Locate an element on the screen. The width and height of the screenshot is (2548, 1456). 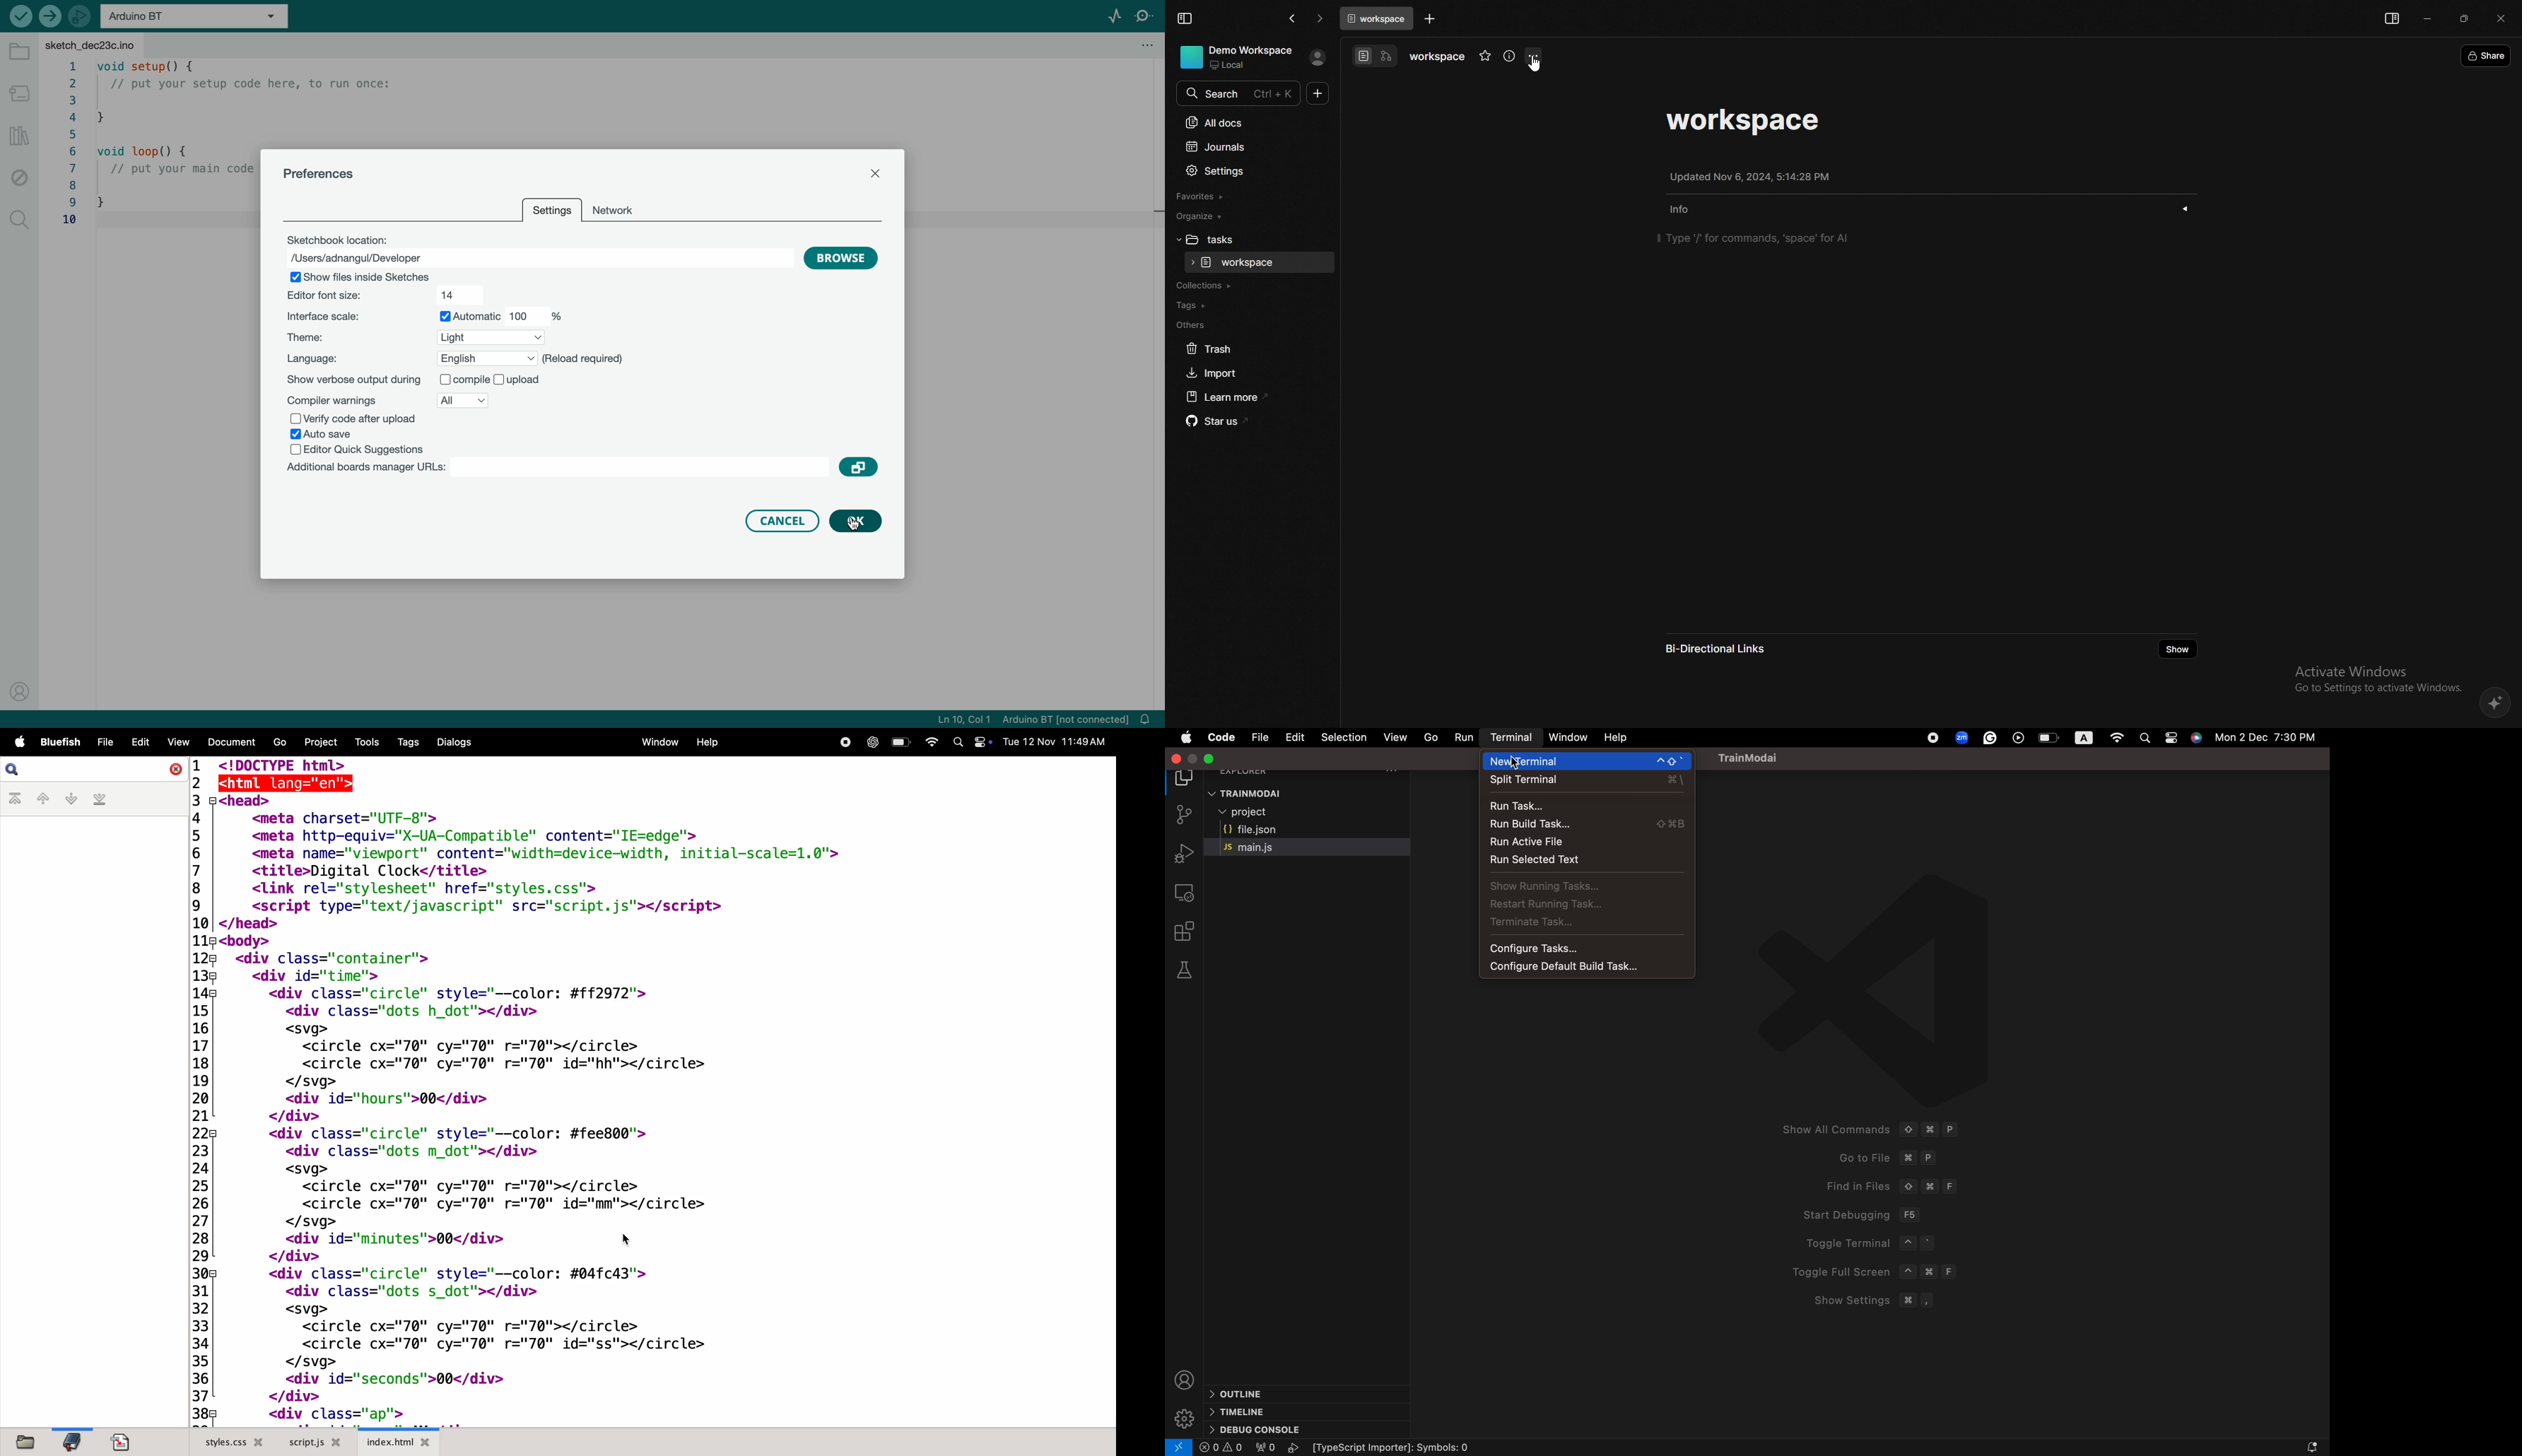
go to file is located at coordinates (1431, 737).